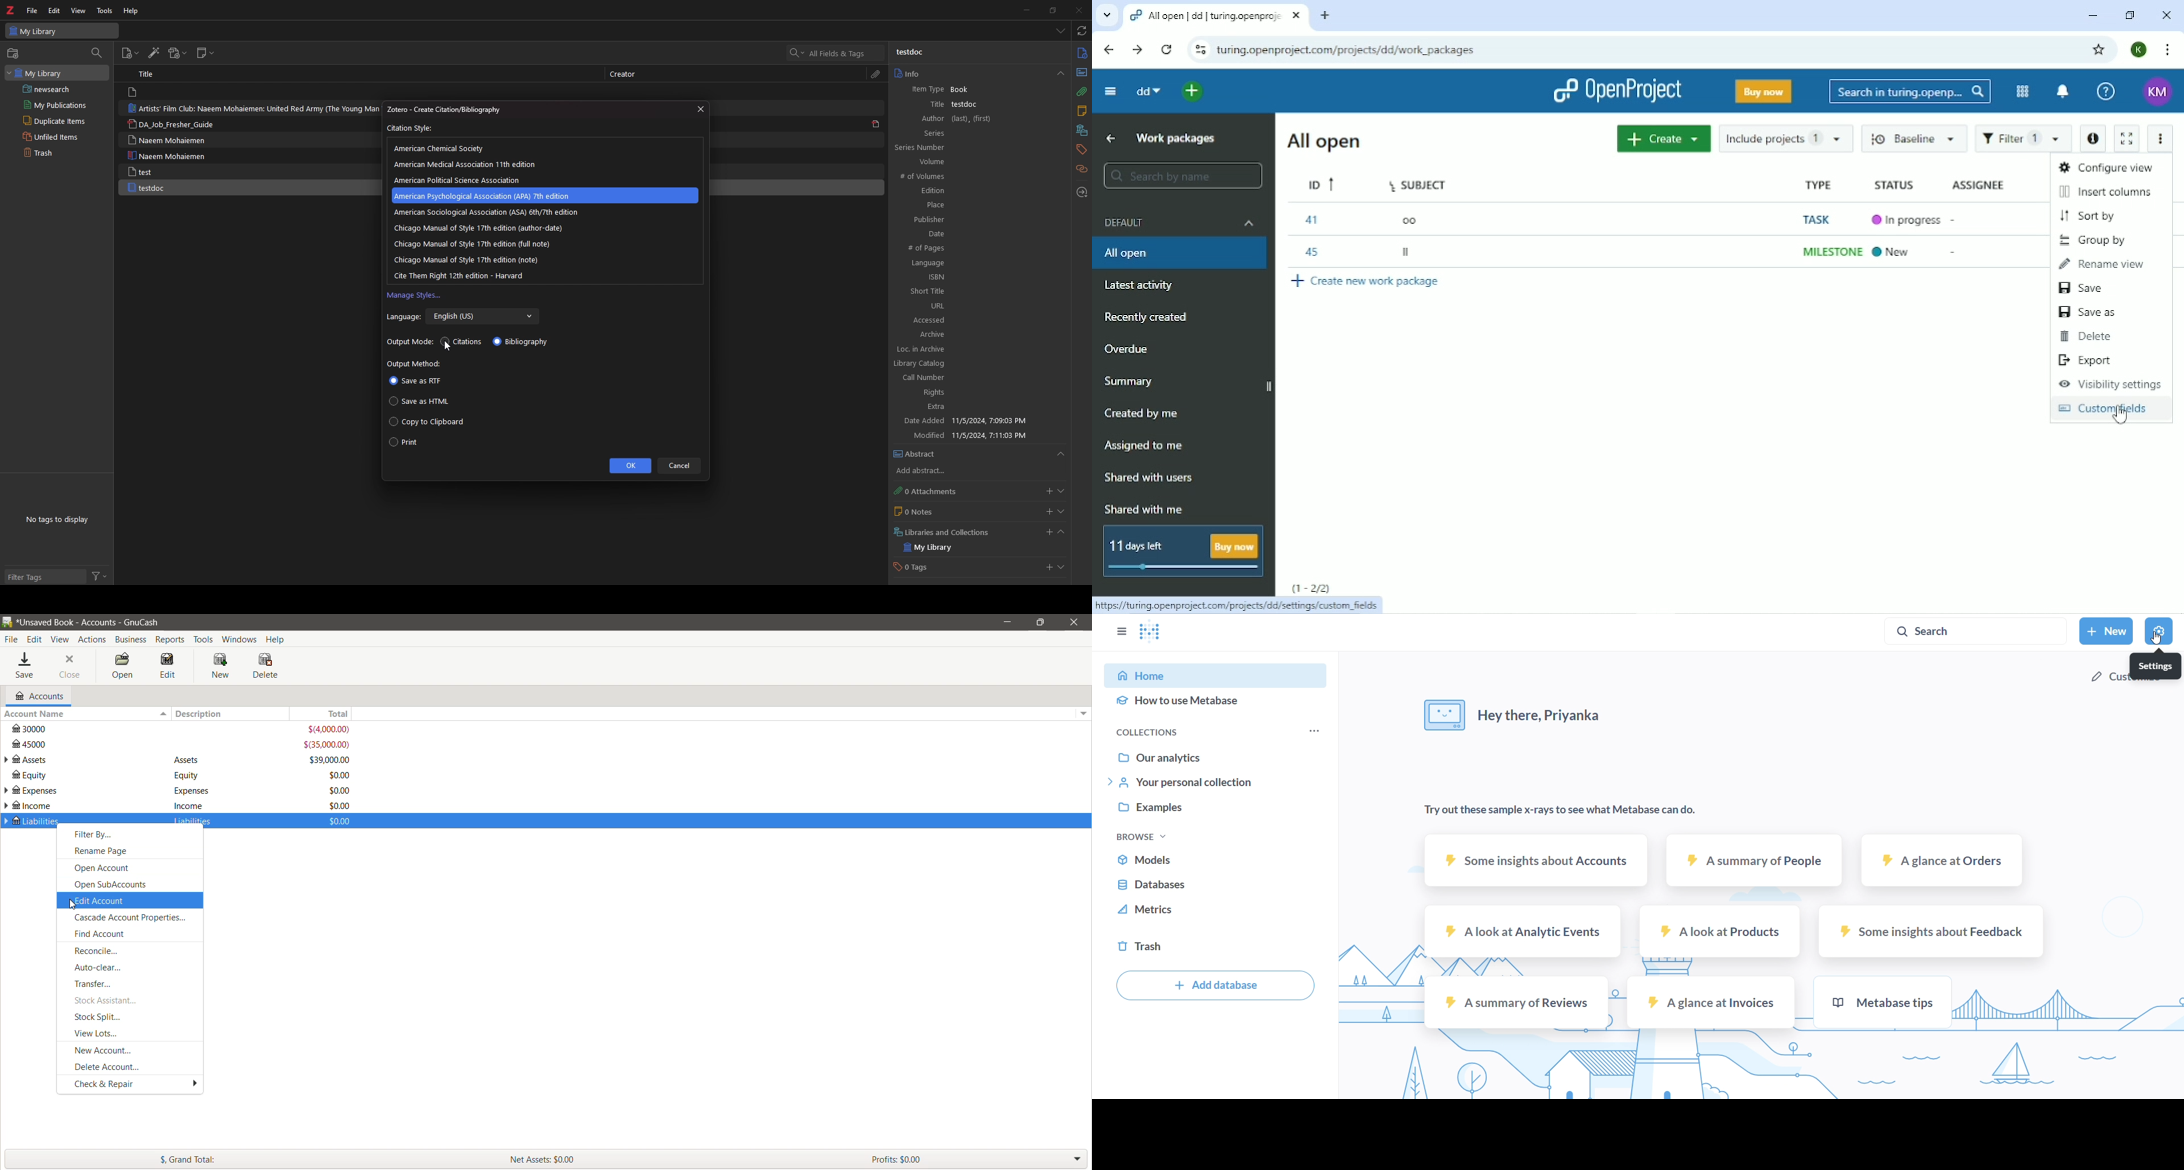  What do you see at coordinates (1817, 183) in the screenshot?
I see `Type` at bounding box center [1817, 183].